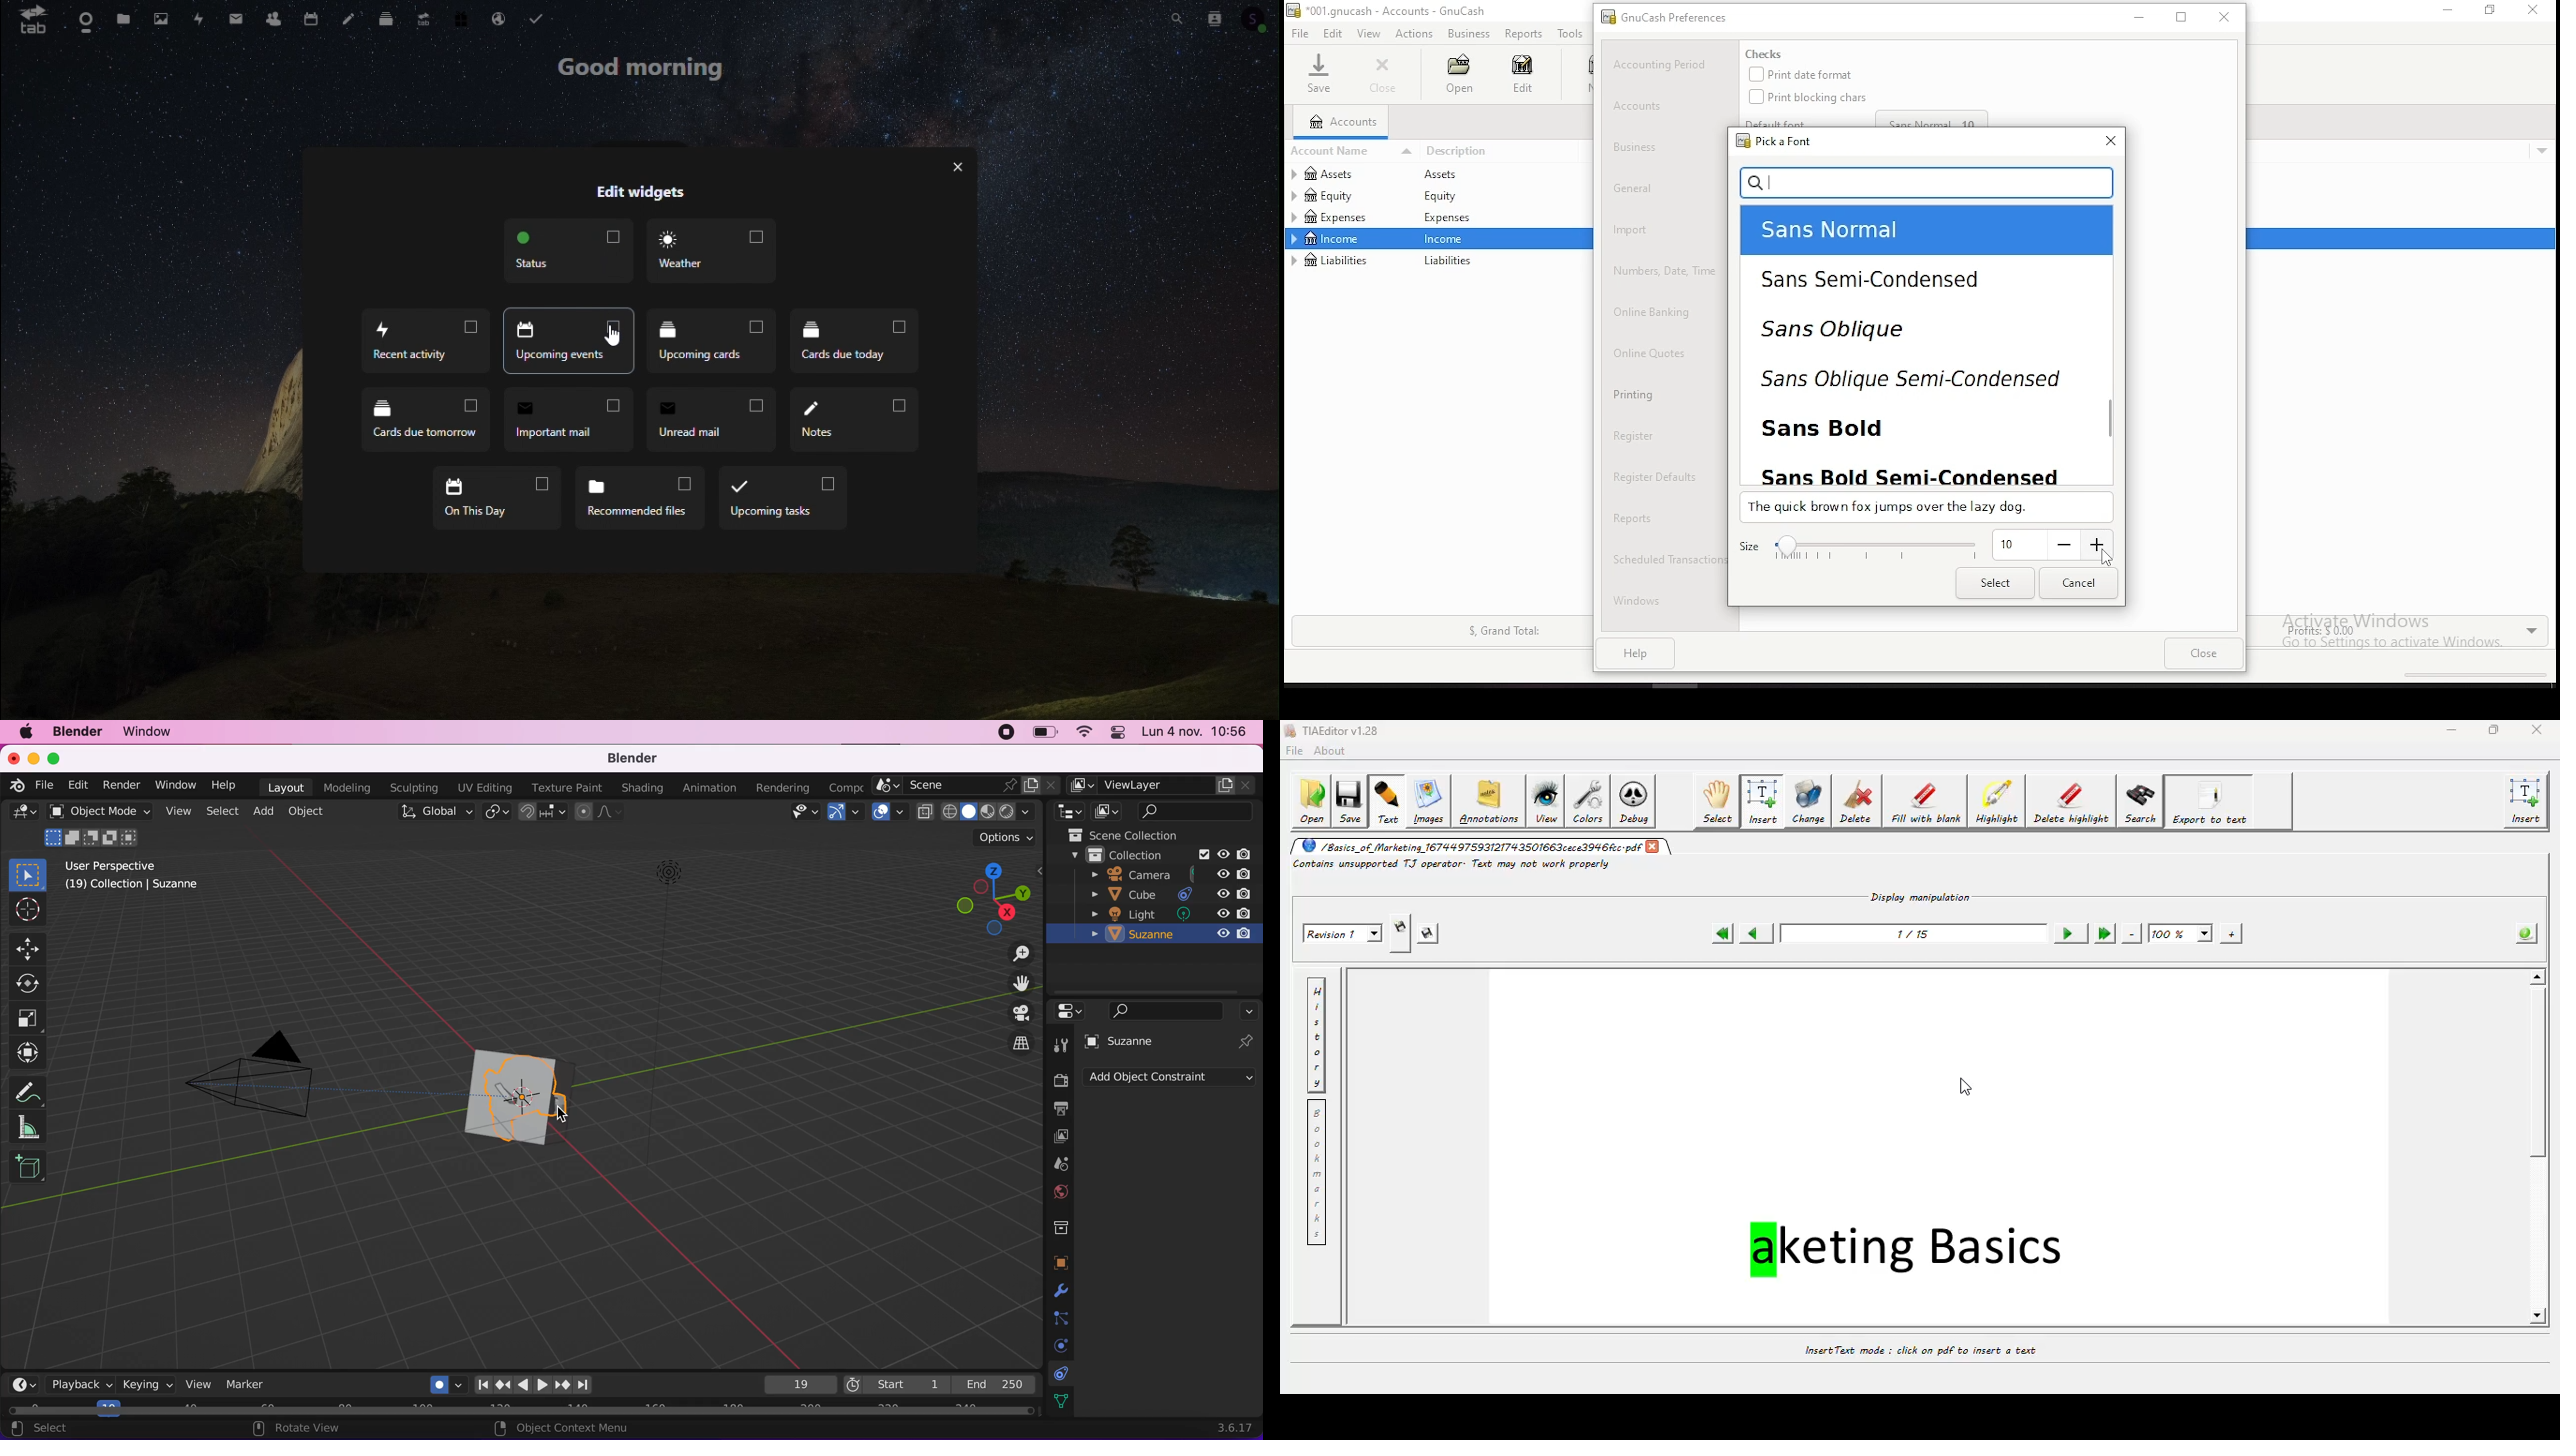 This screenshot has width=2576, height=1456. What do you see at coordinates (1175, 15) in the screenshot?
I see `Search` at bounding box center [1175, 15].